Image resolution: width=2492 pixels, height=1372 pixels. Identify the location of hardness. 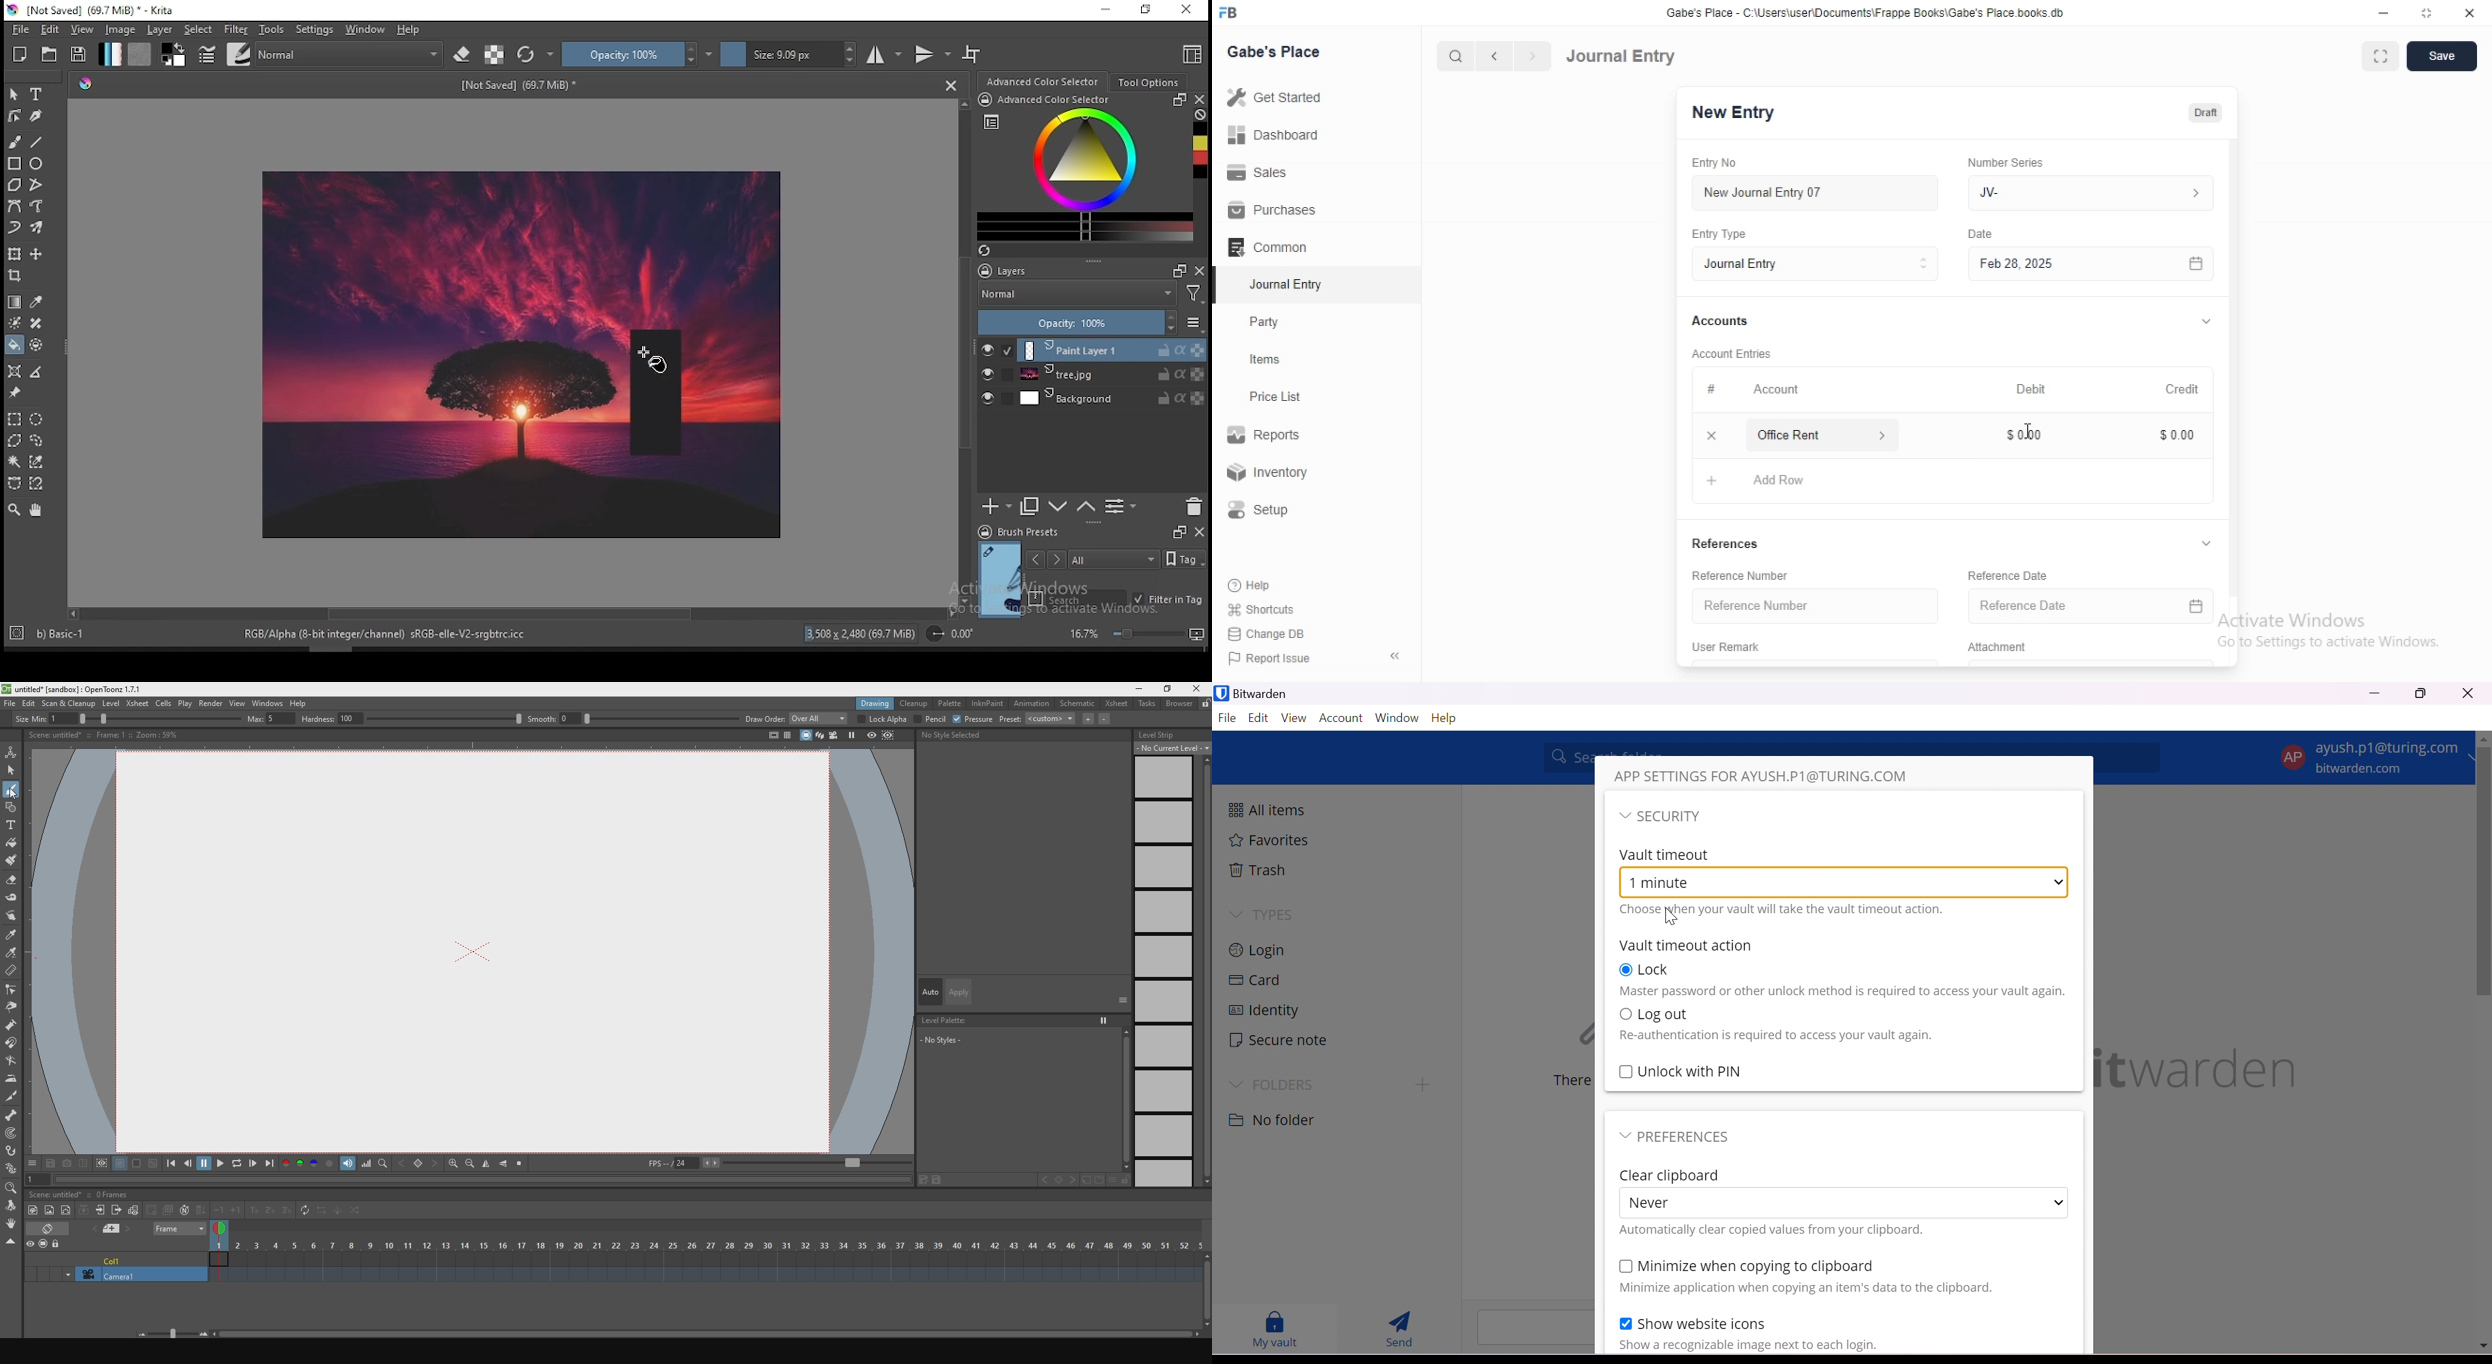
(409, 719).